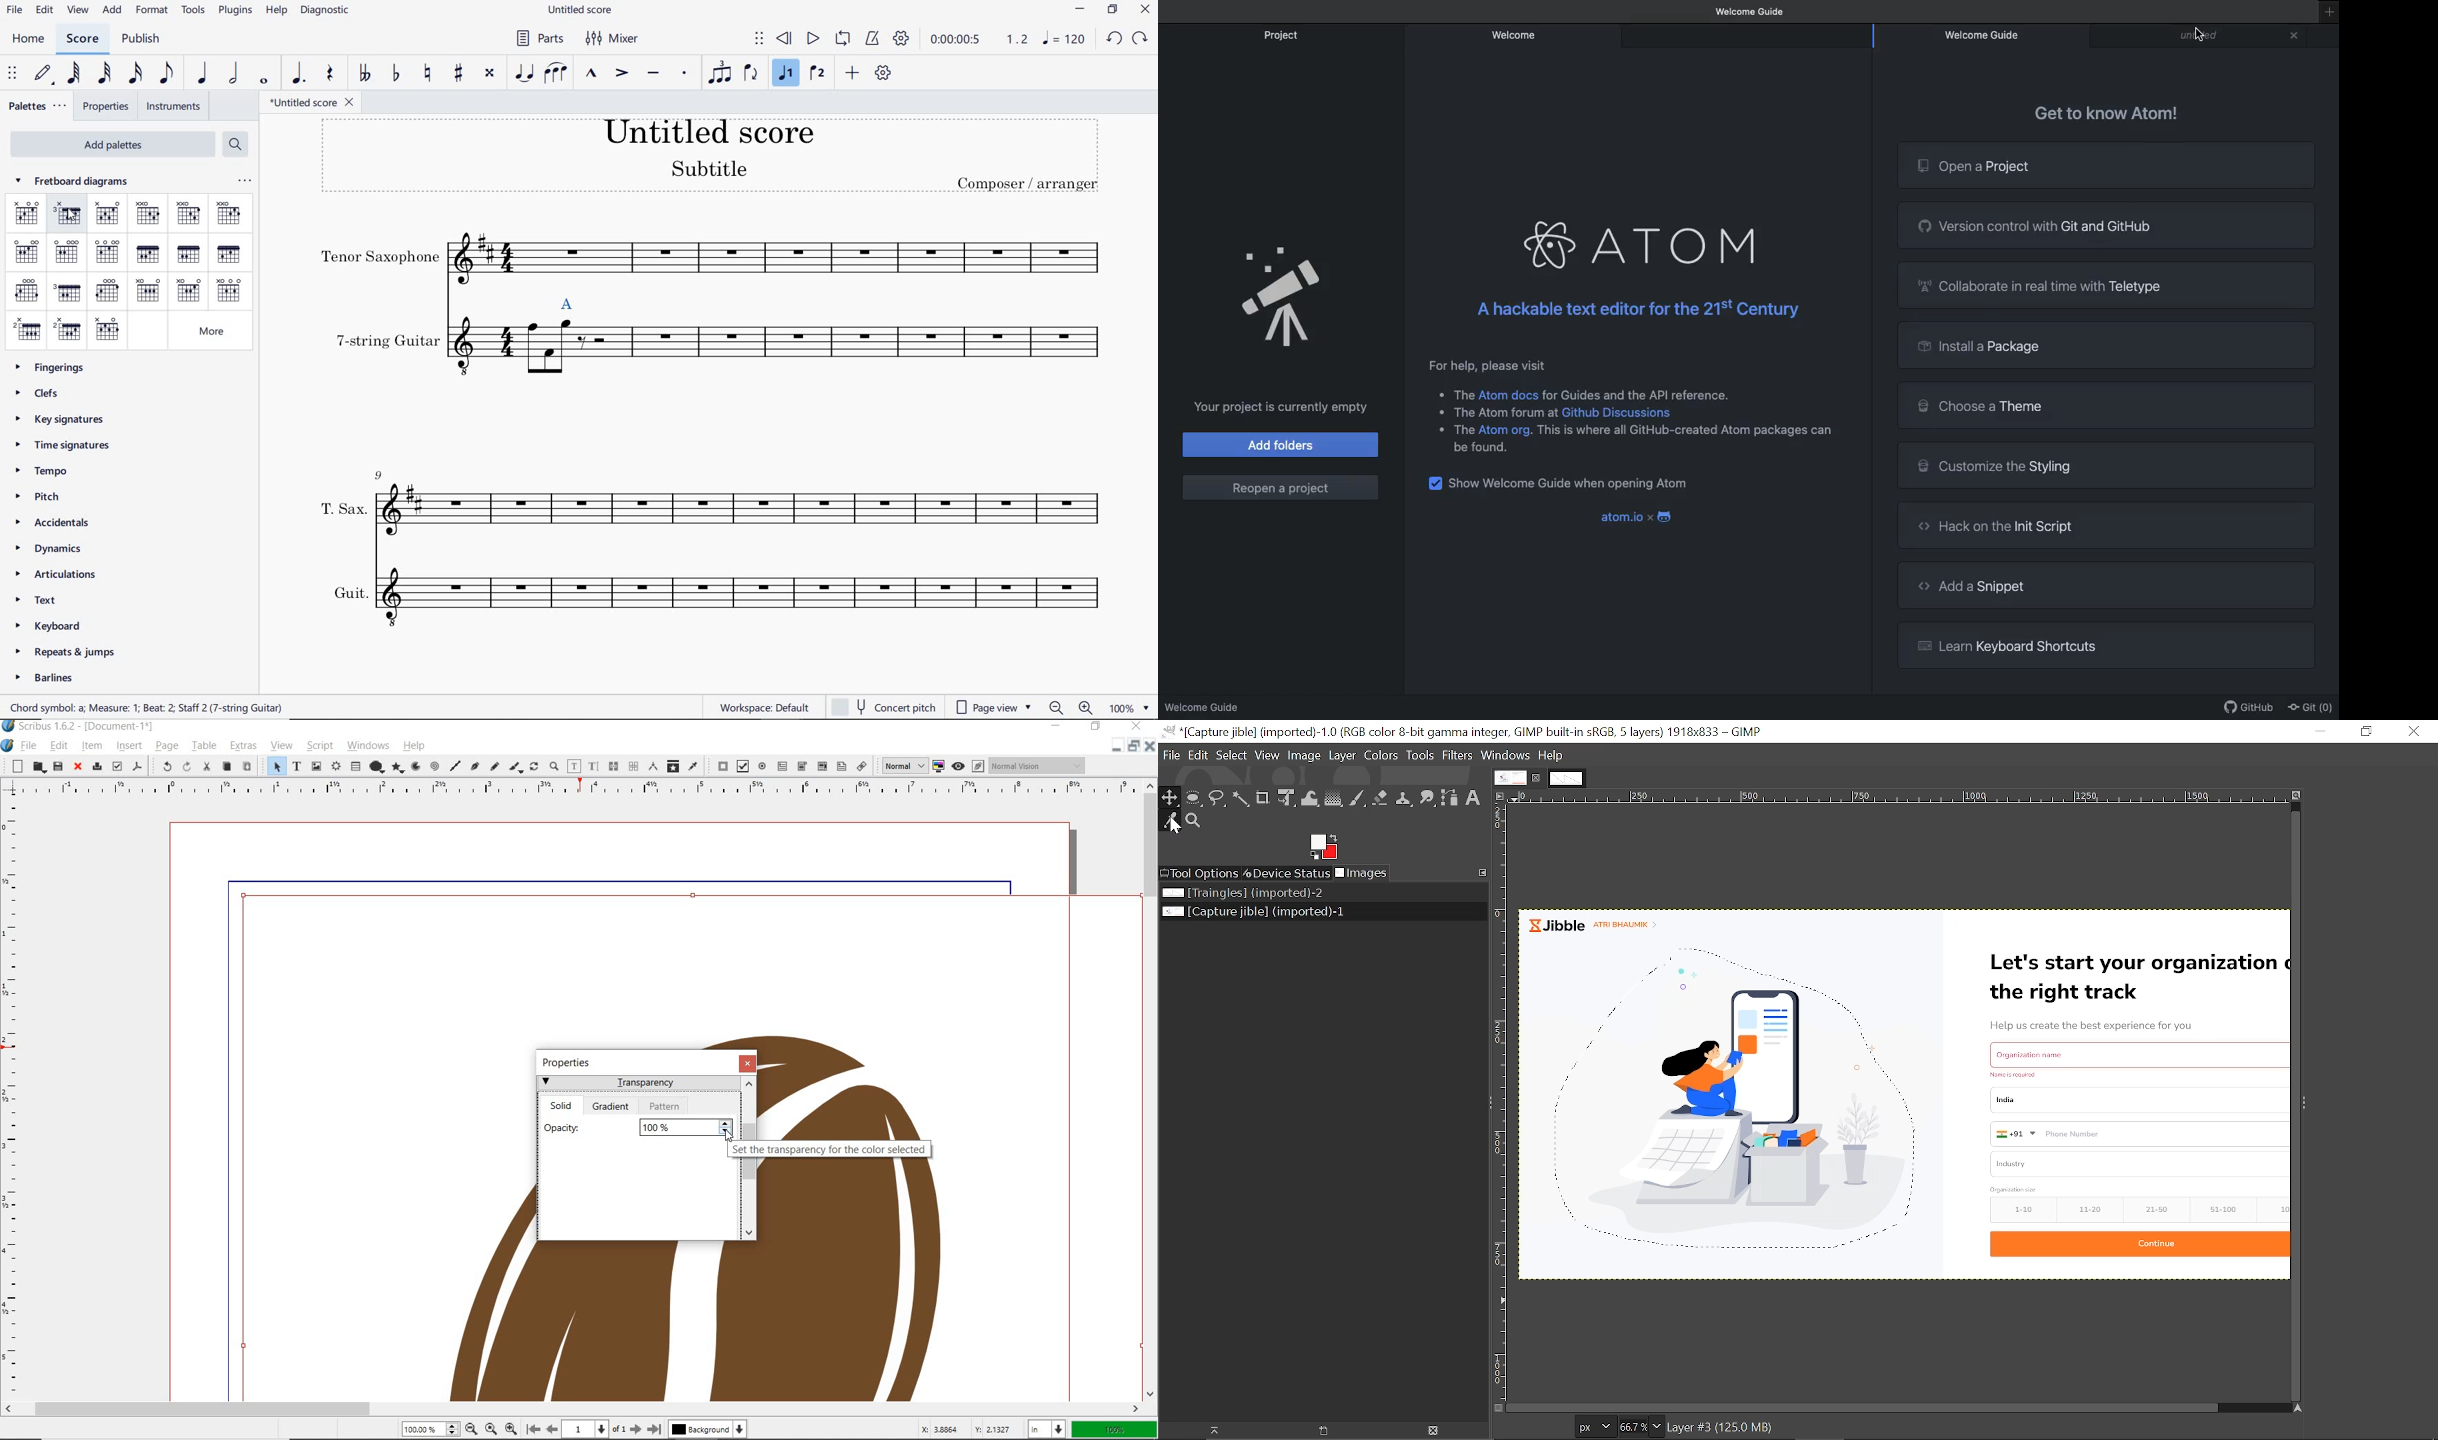  Describe the element at coordinates (246, 766) in the screenshot. I see `paste` at that location.